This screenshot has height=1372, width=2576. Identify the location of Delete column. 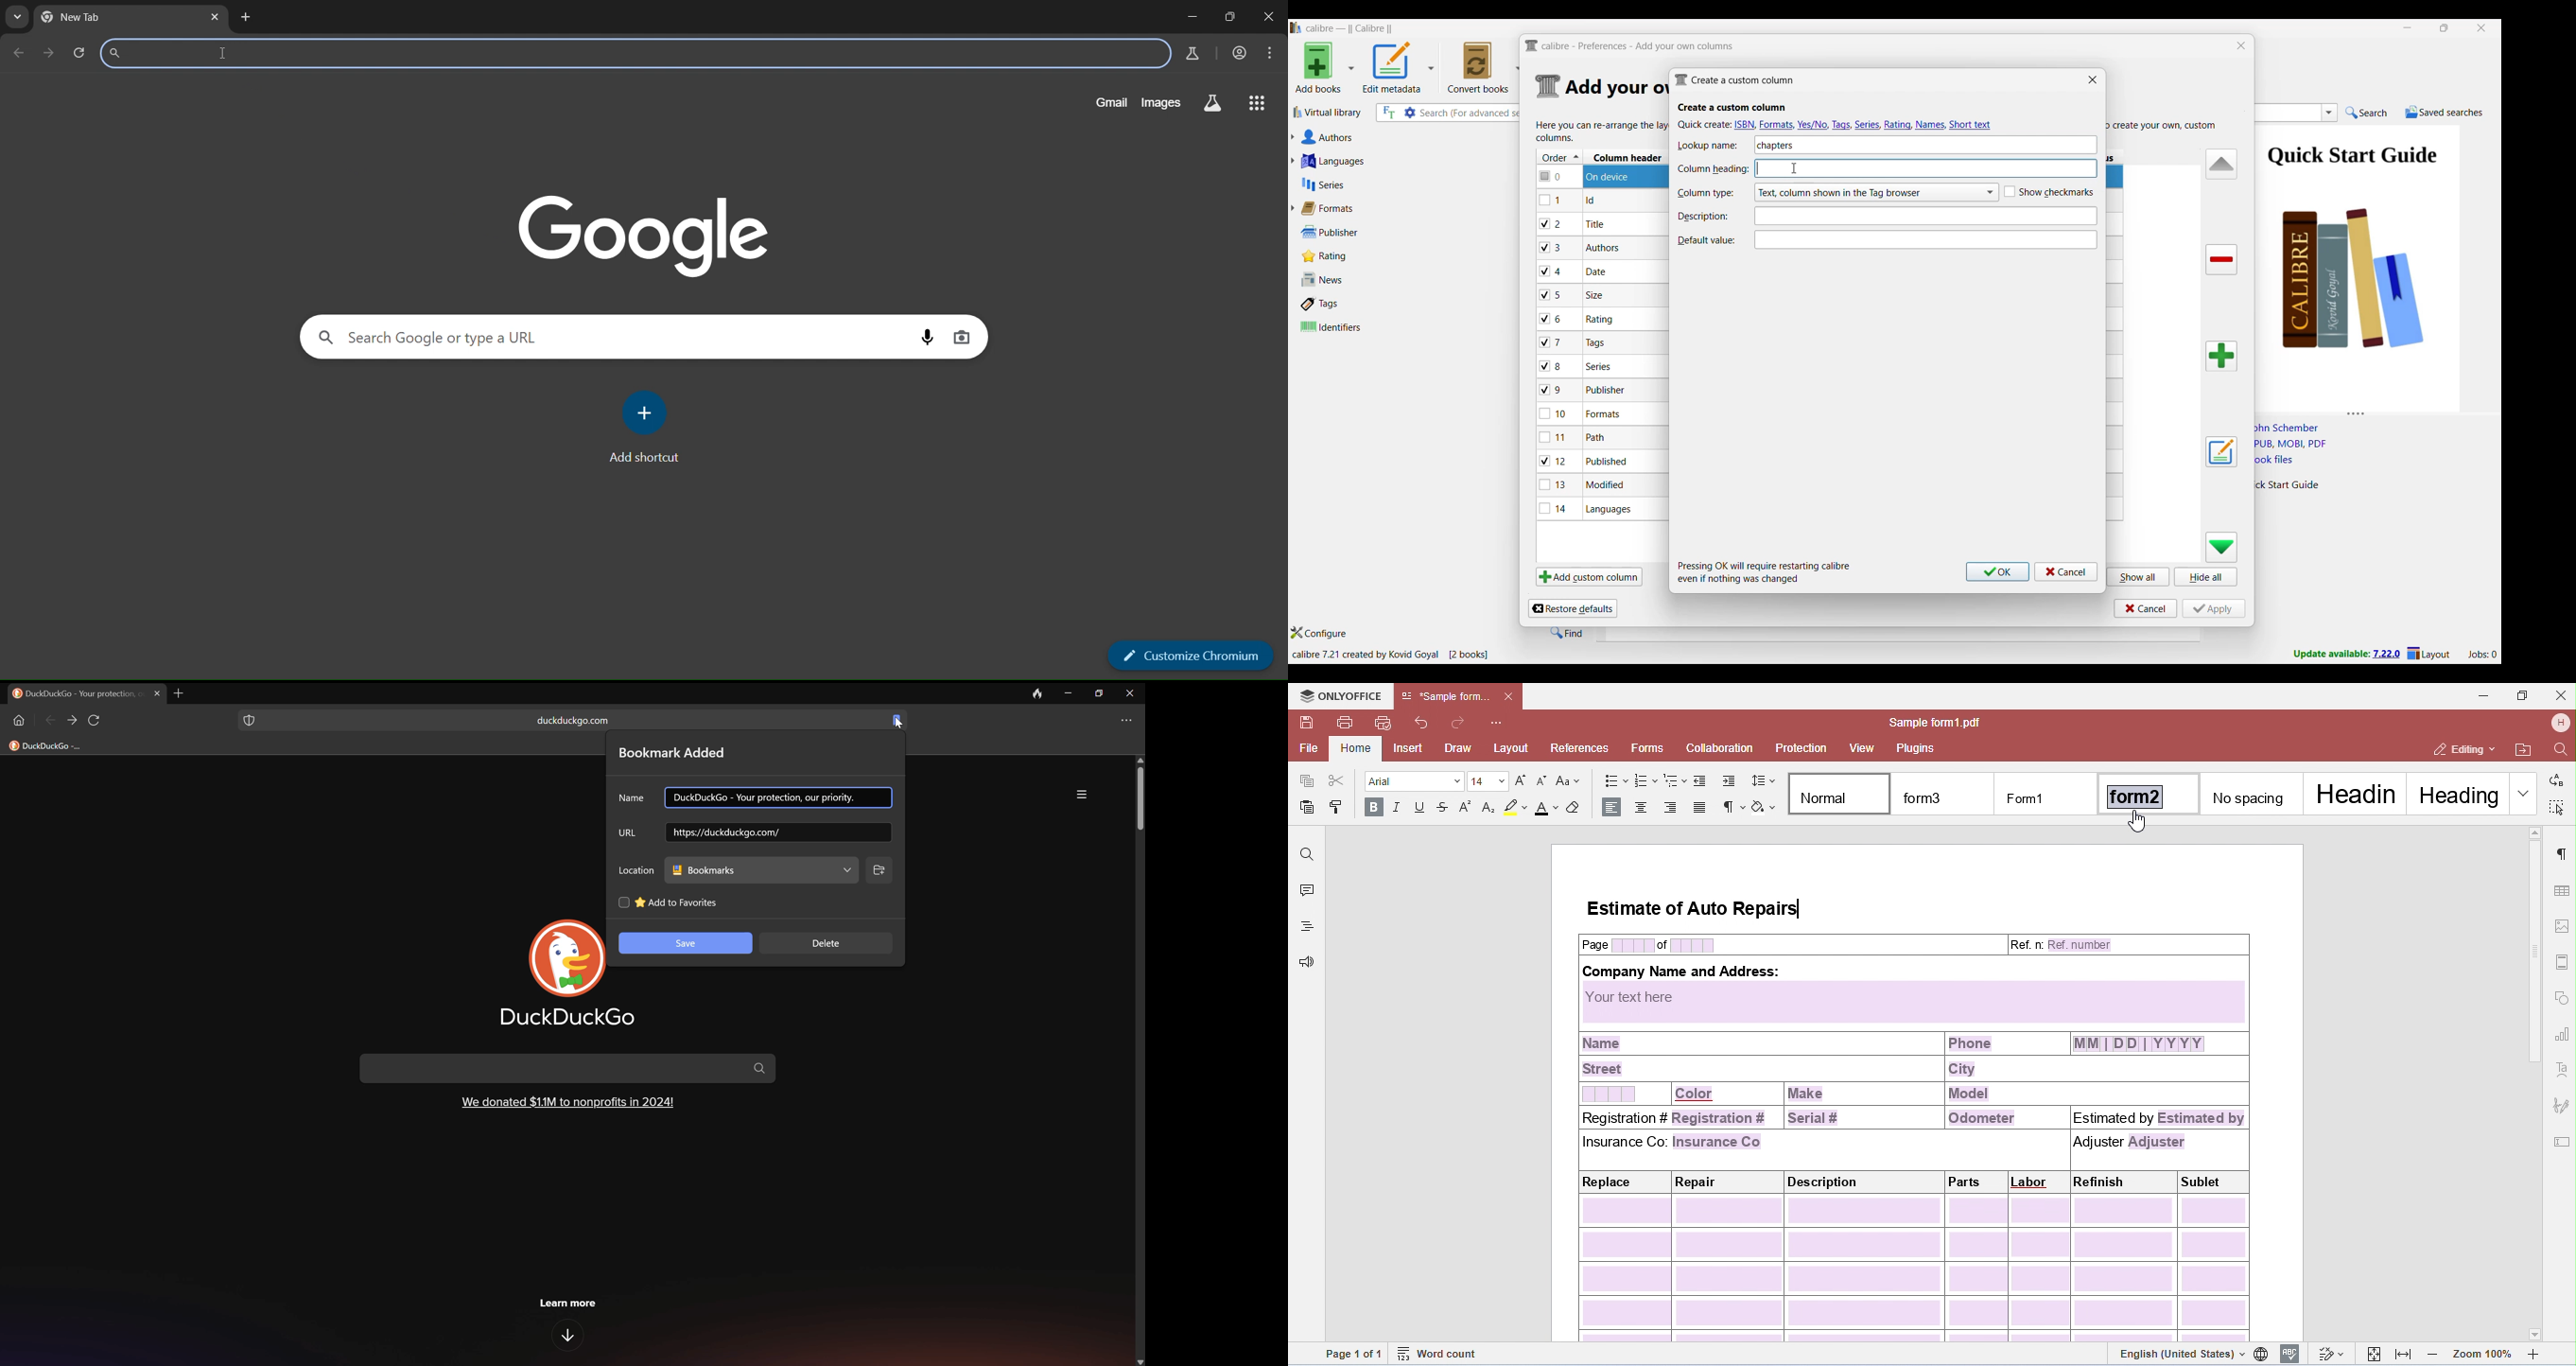
(2222, 260).